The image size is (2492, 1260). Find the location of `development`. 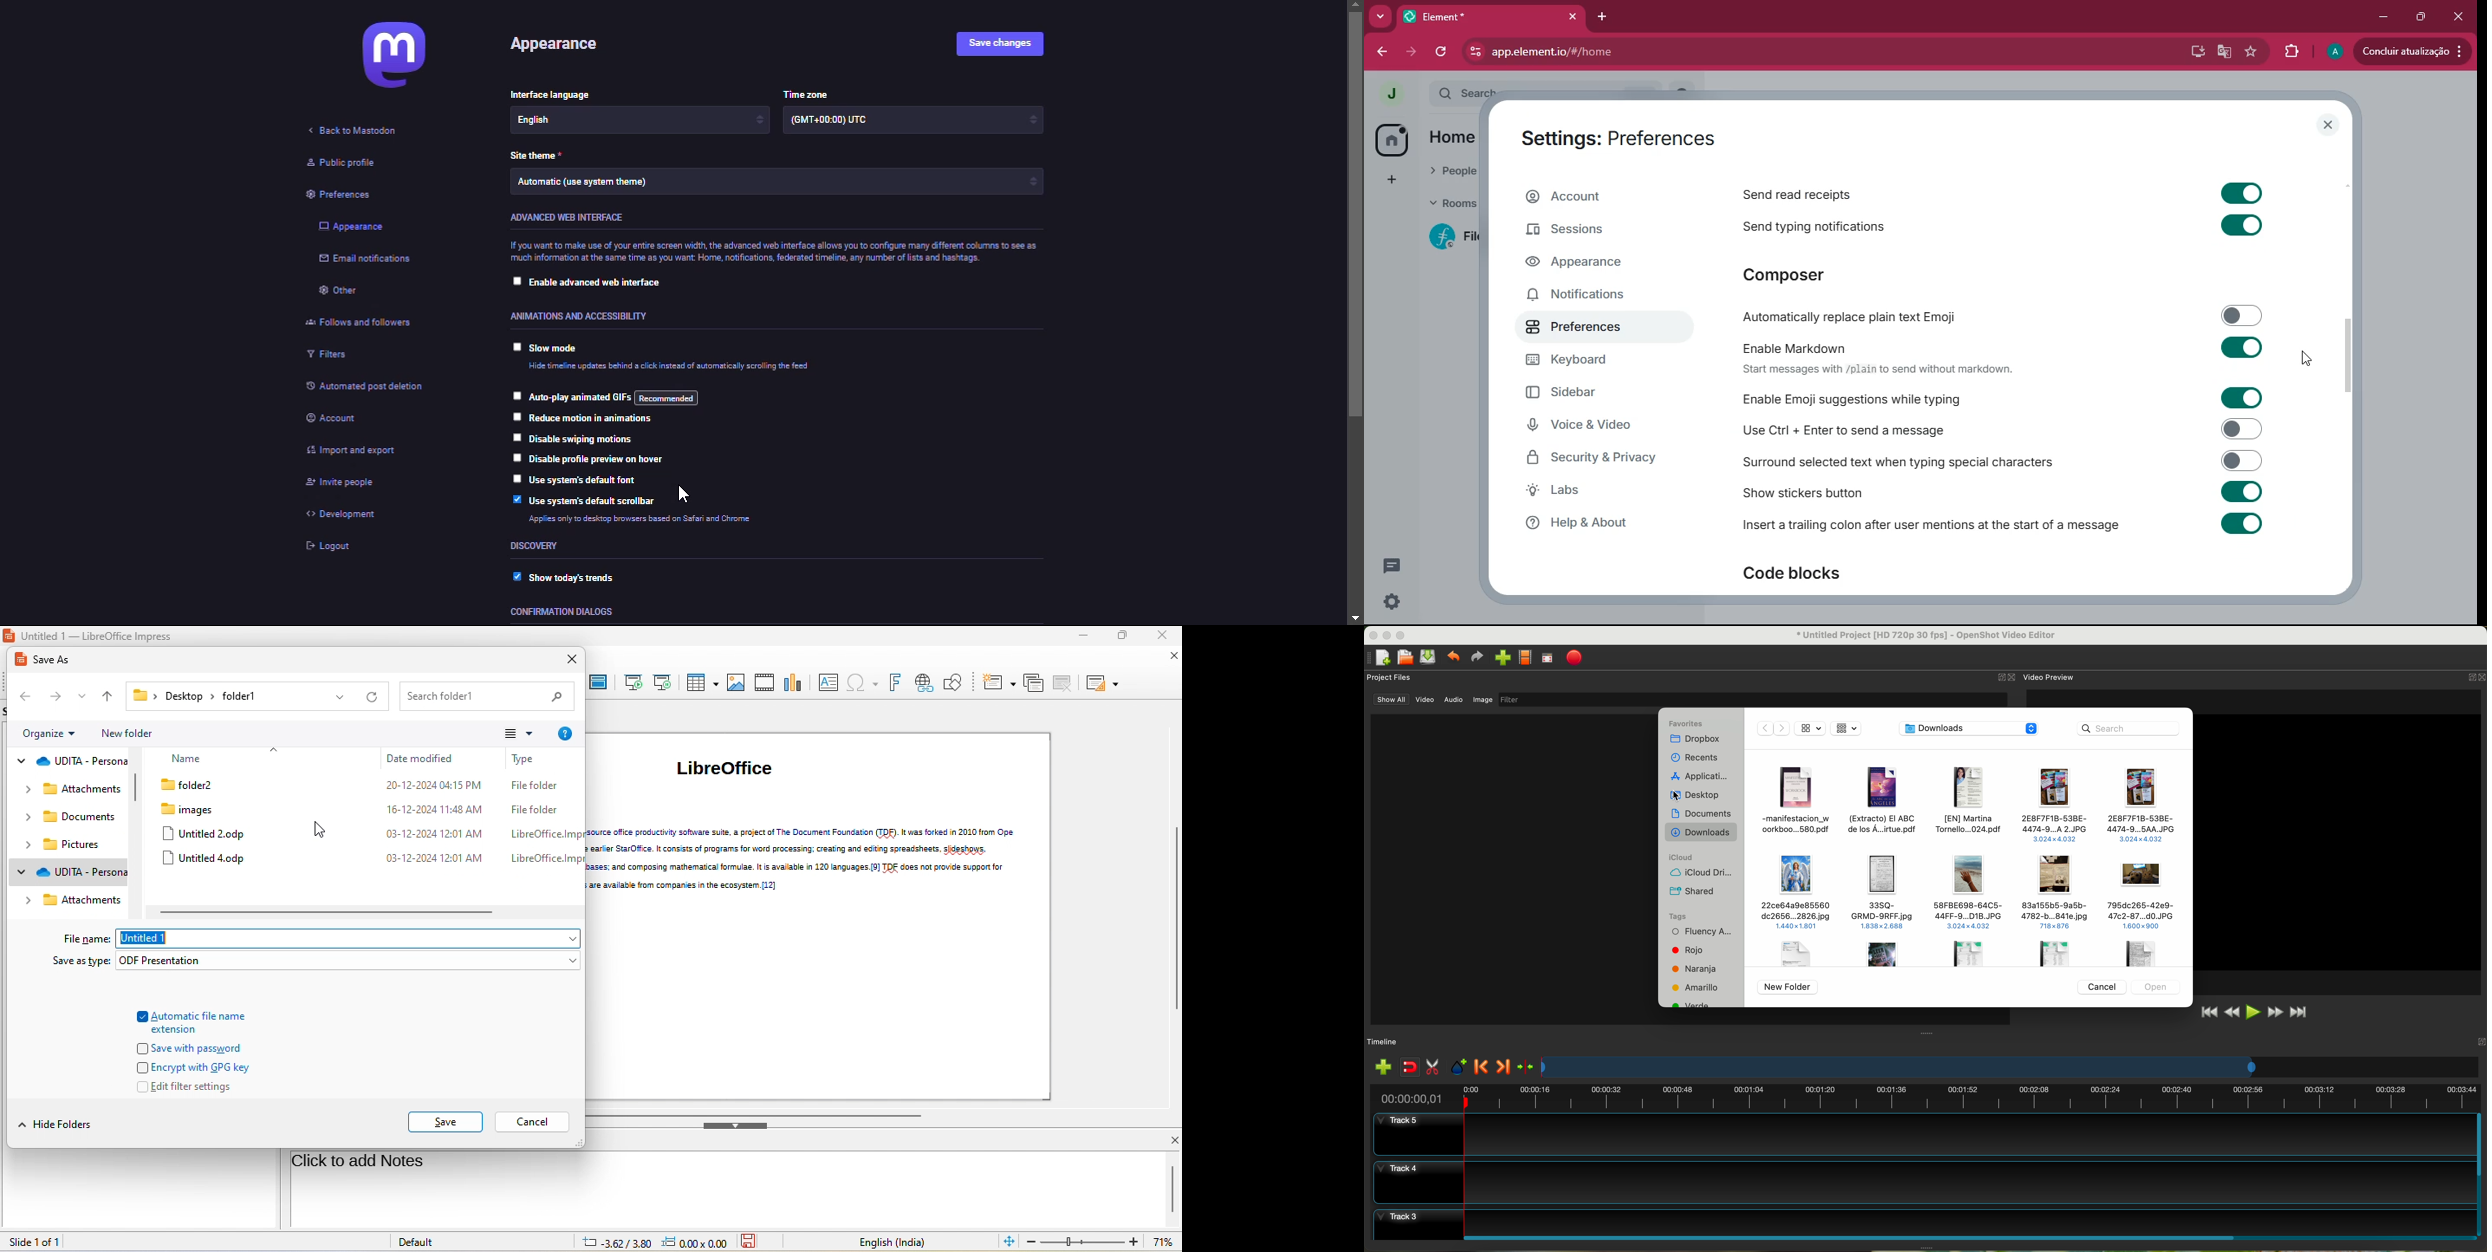

development is located at coordinates (342, 515).